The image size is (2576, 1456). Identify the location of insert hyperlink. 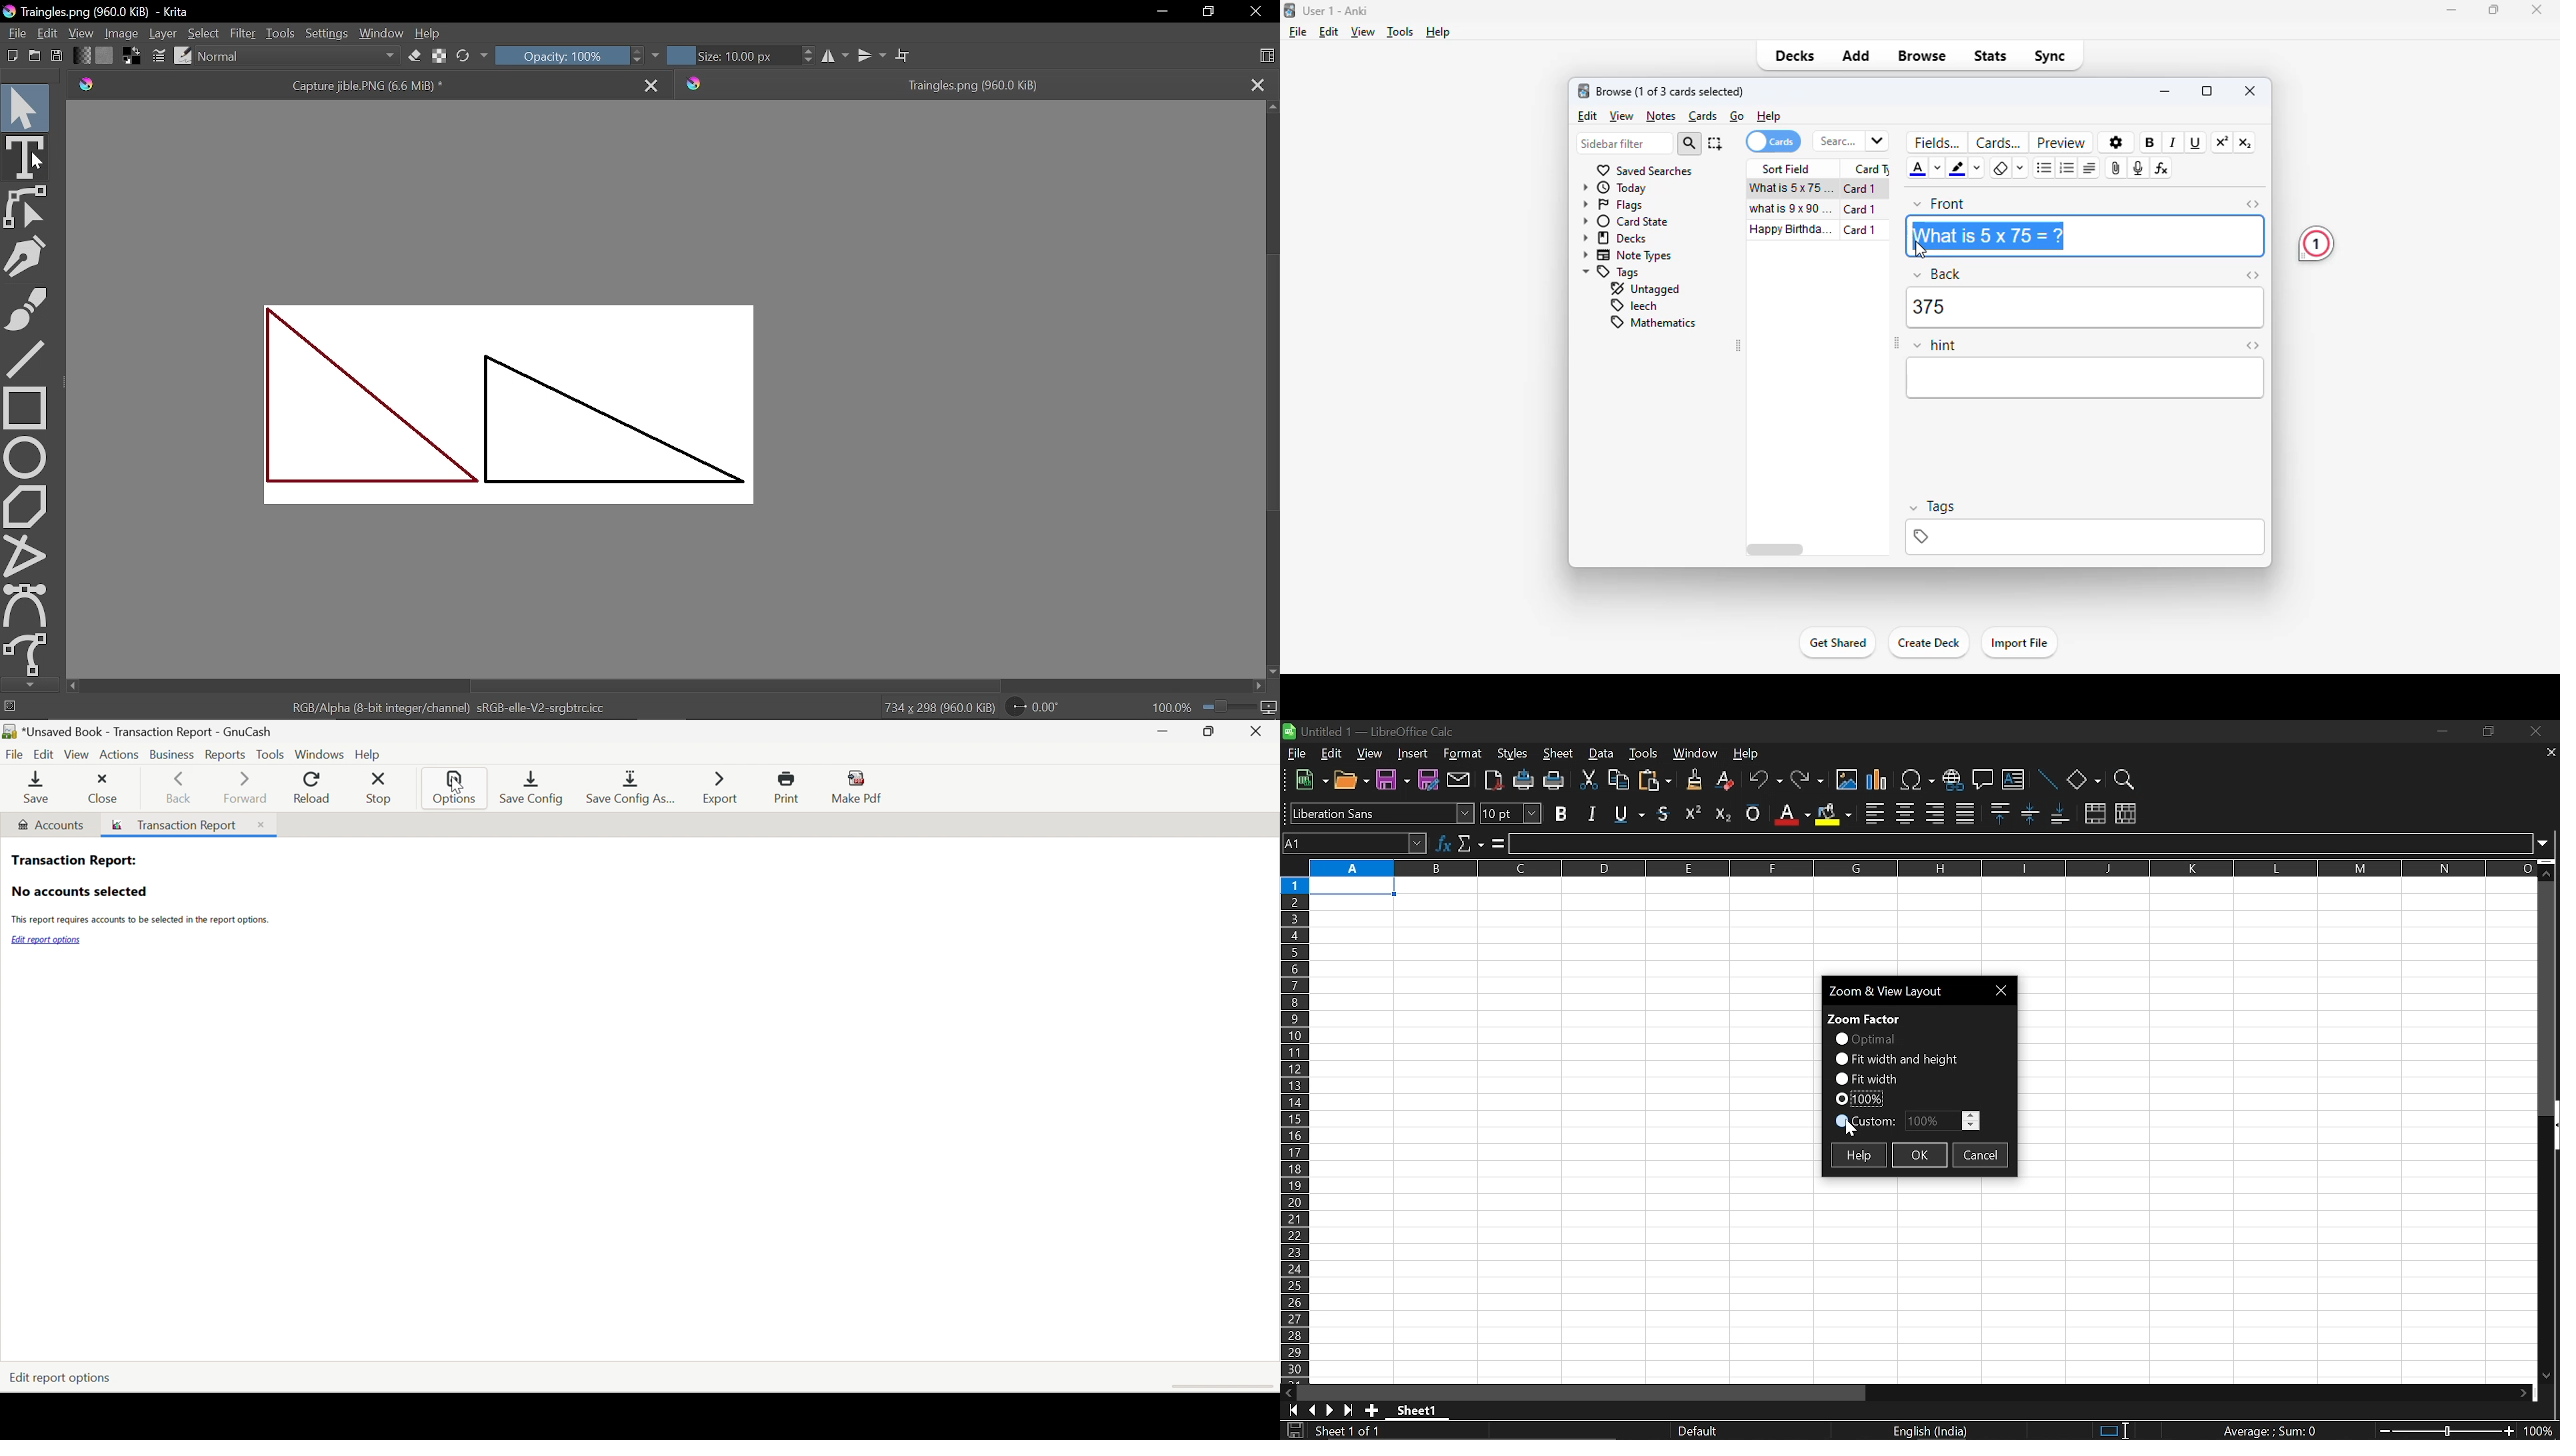
(1952, 782).